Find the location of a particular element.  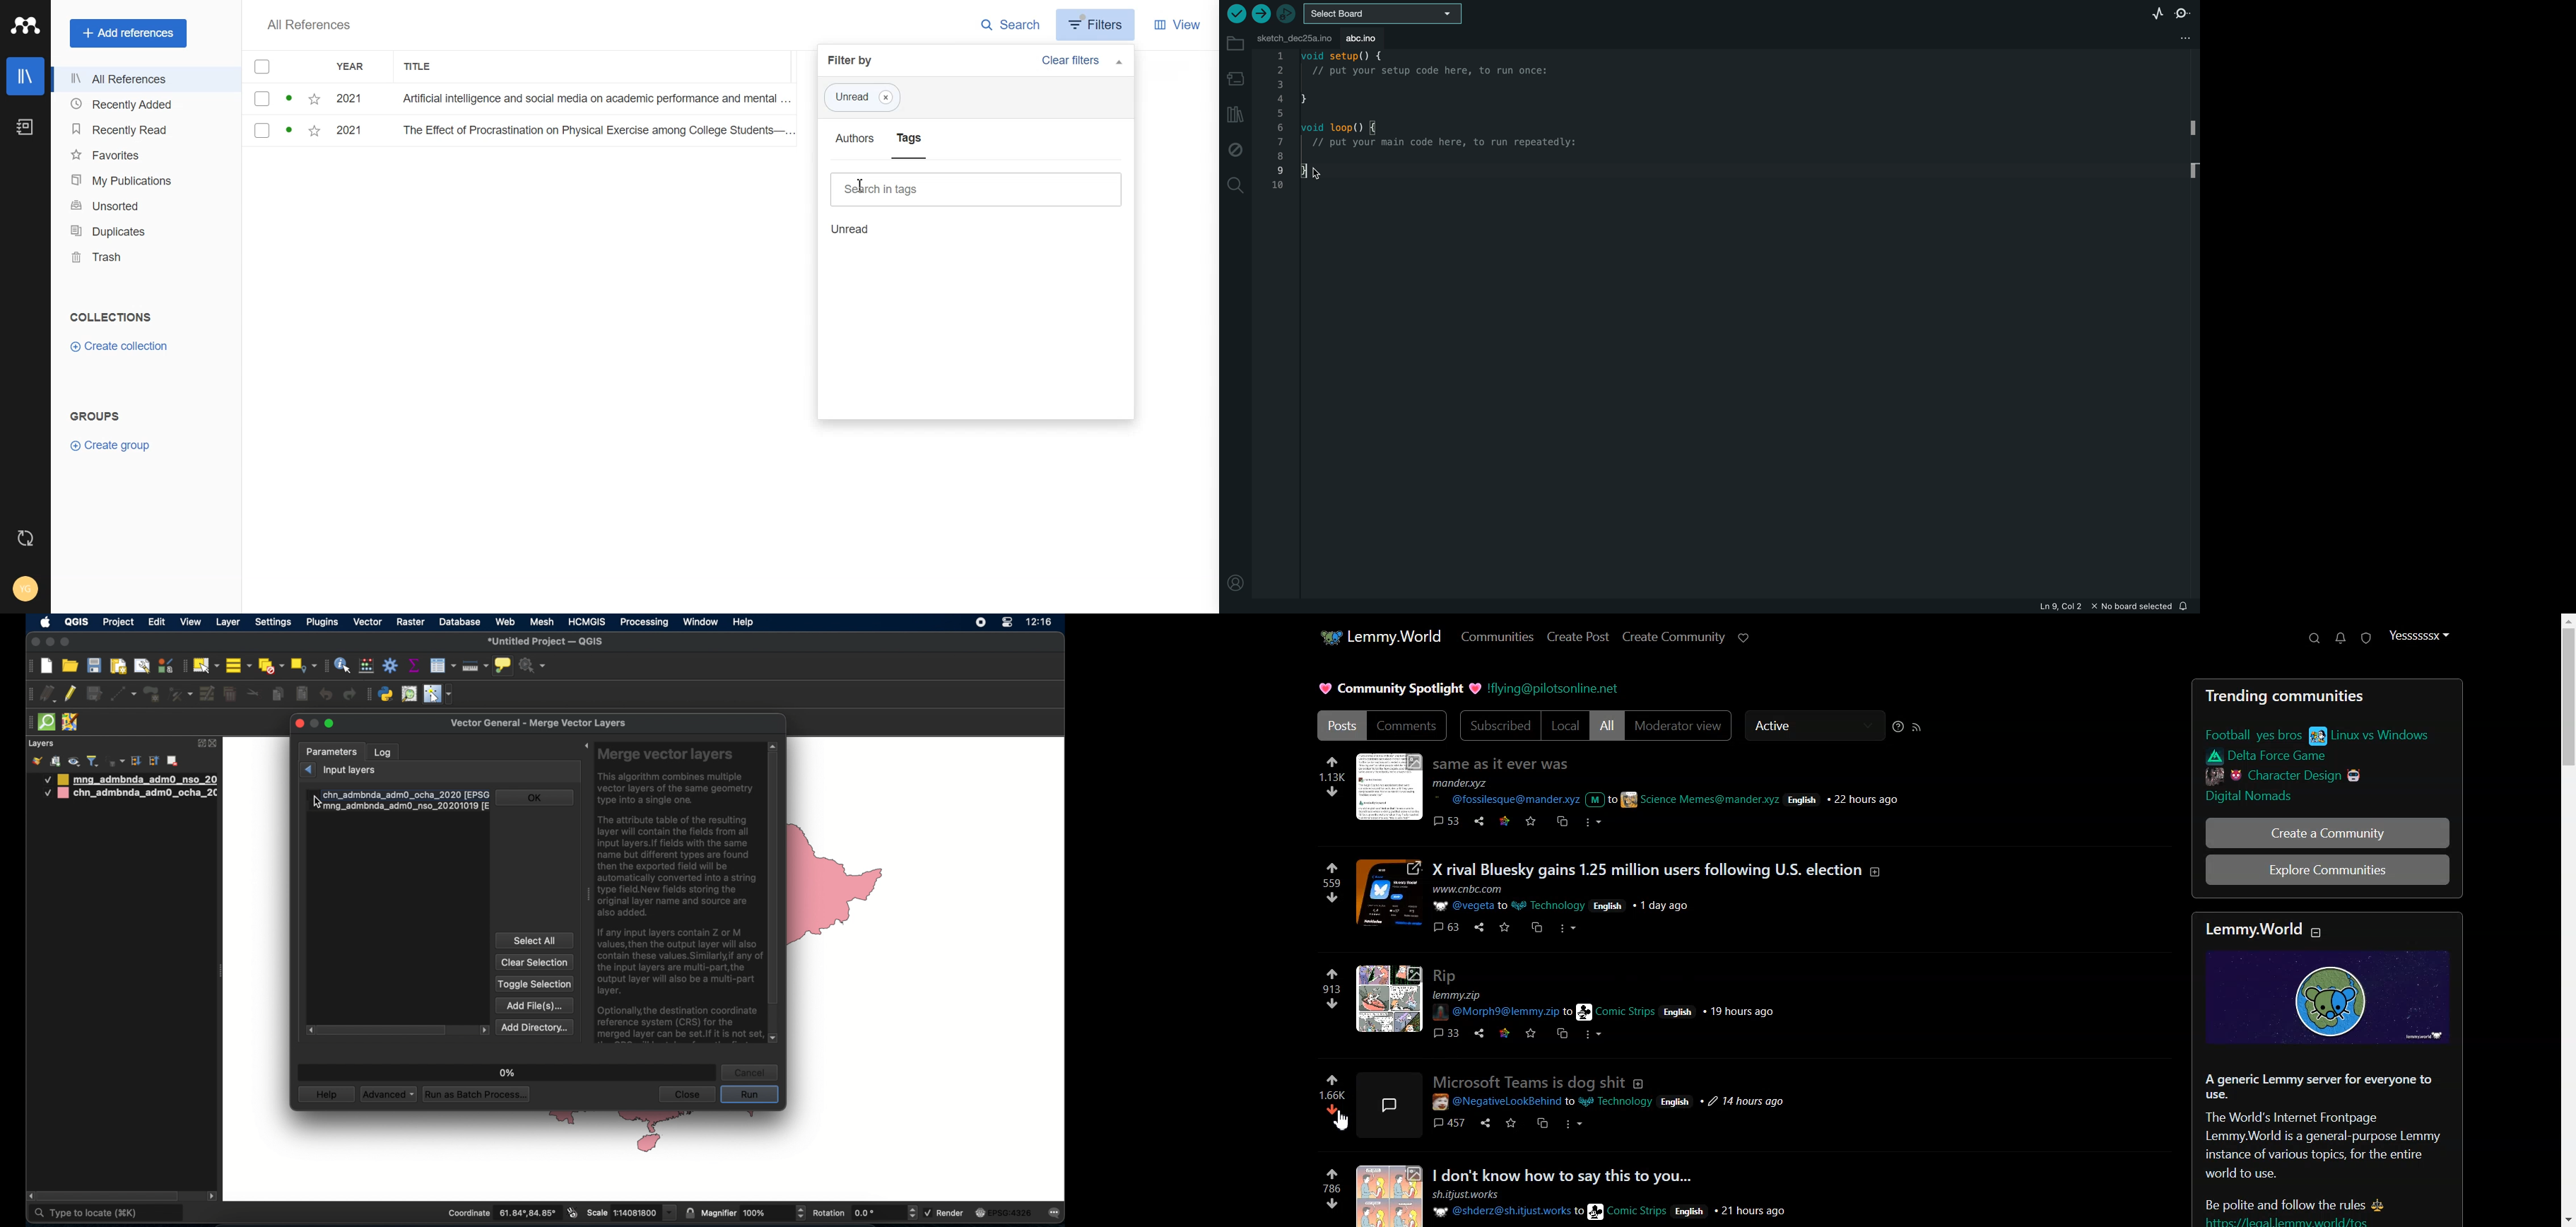

maximize is located at coordinates (65, 642).